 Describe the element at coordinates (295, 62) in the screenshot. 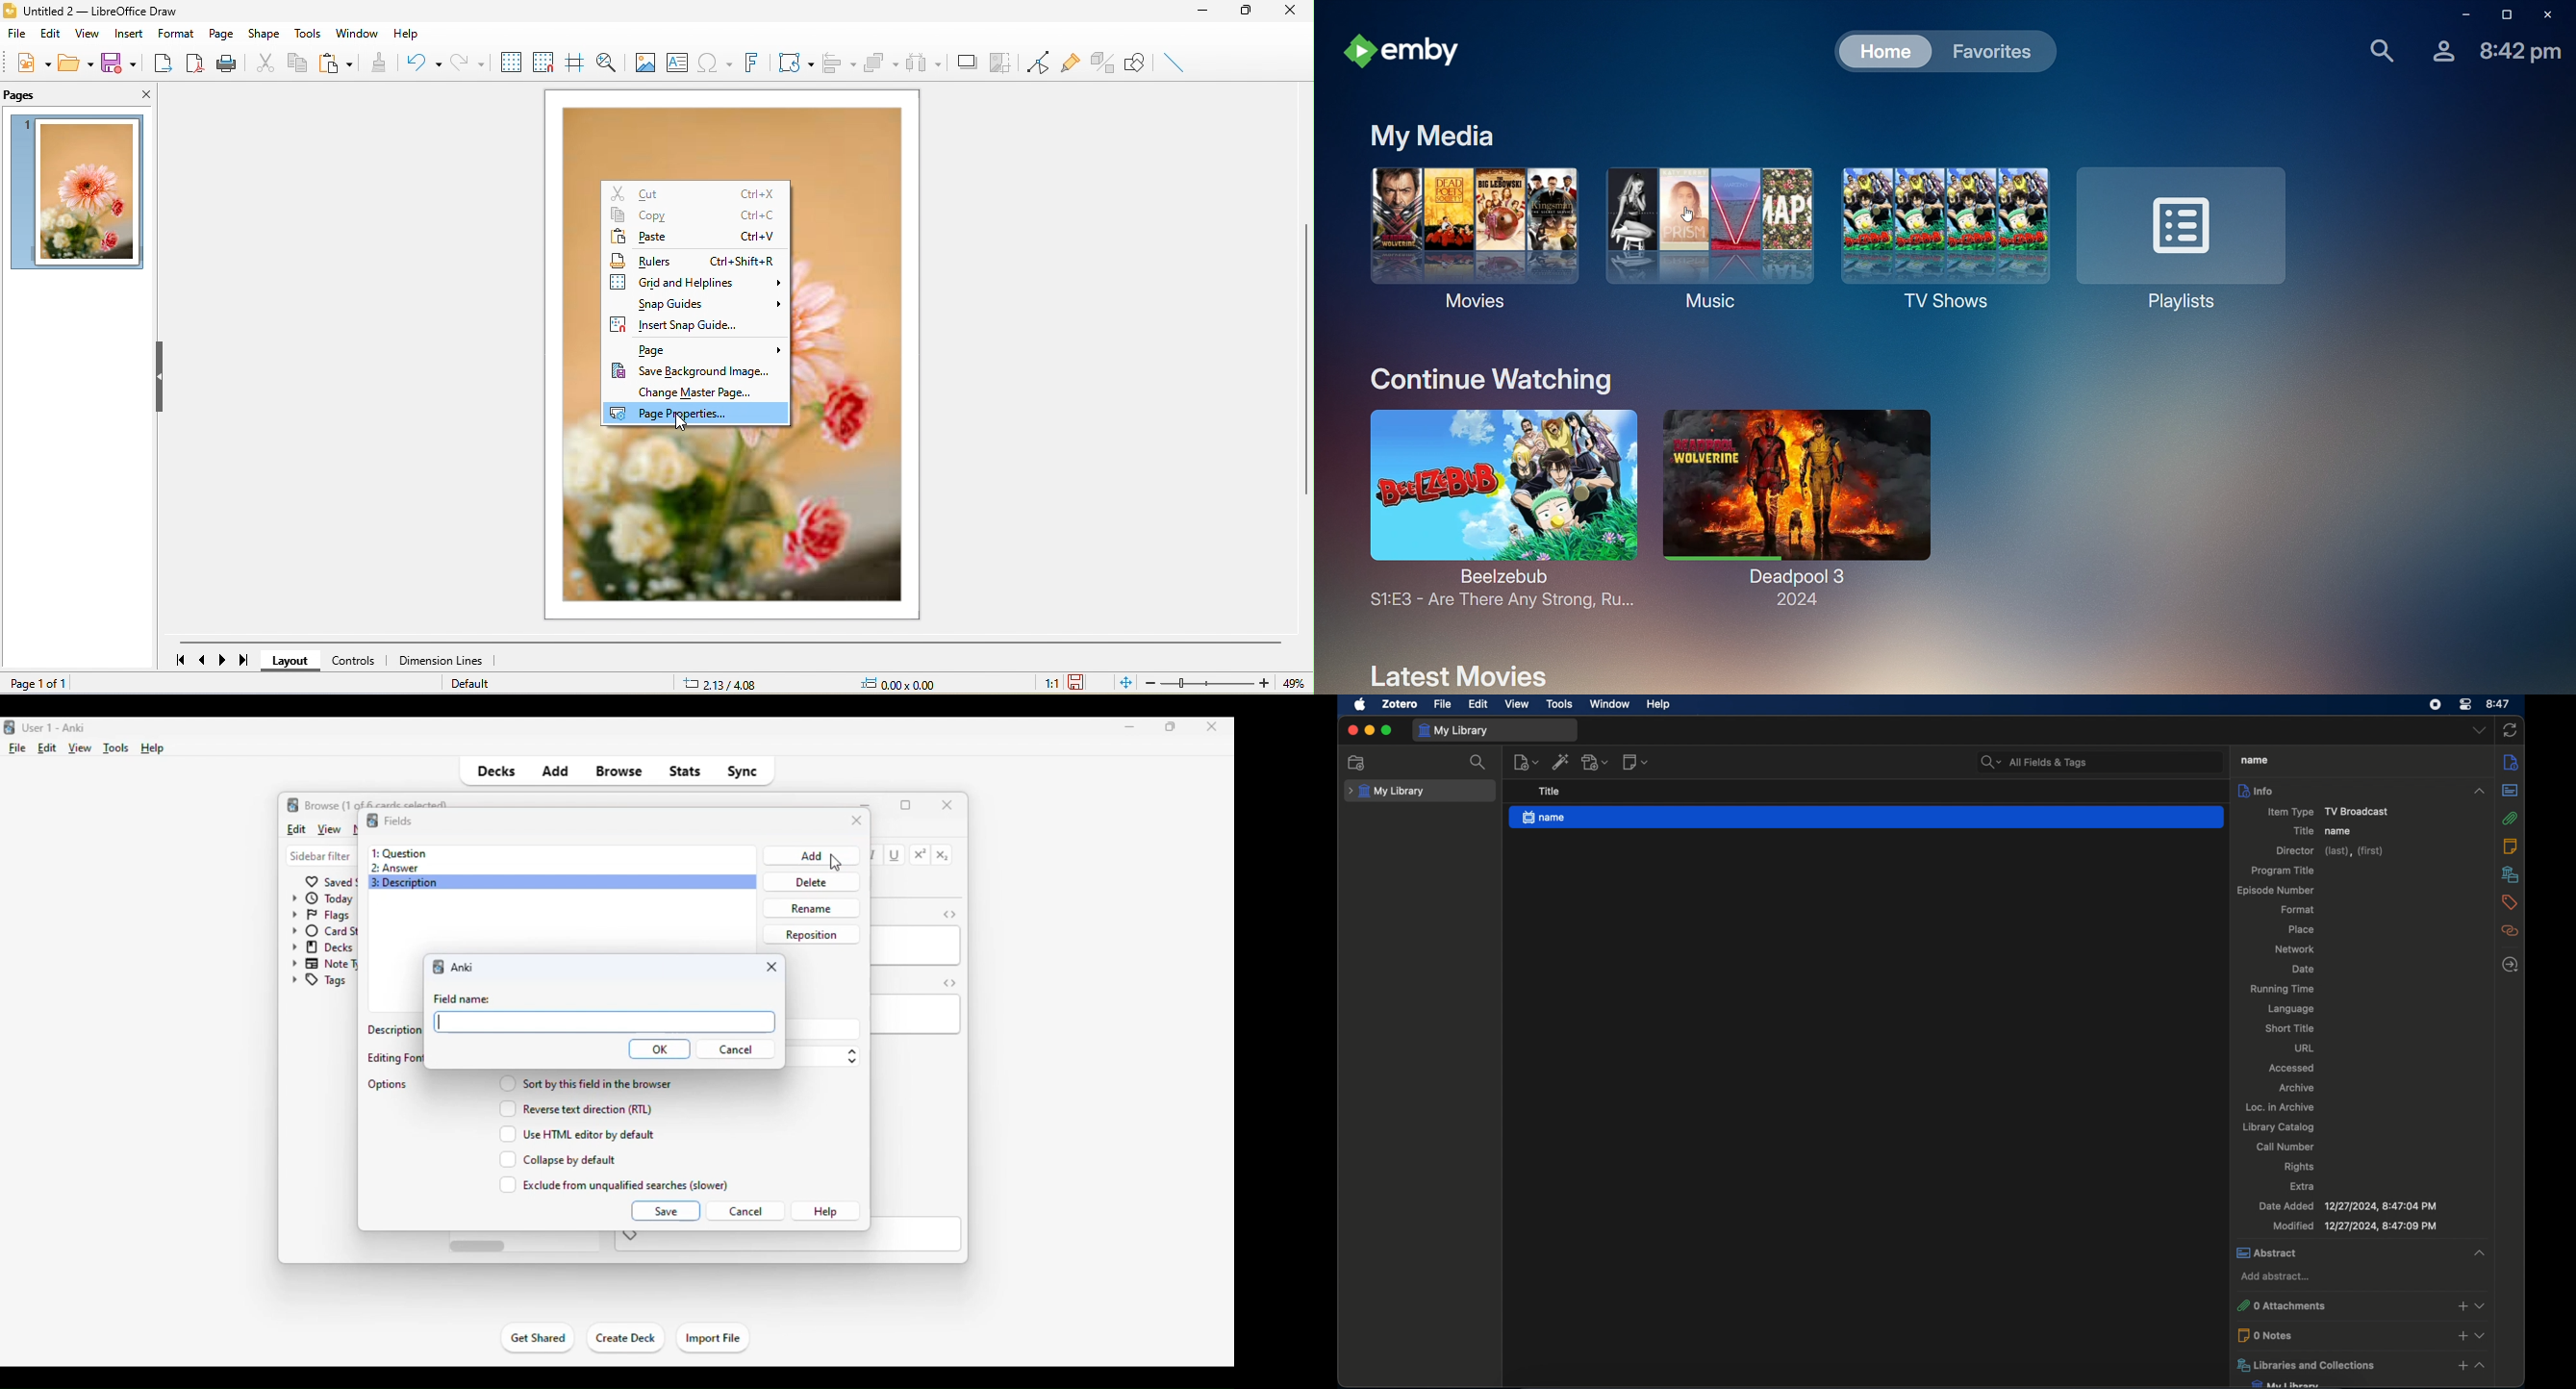

I see `copy` at that location.